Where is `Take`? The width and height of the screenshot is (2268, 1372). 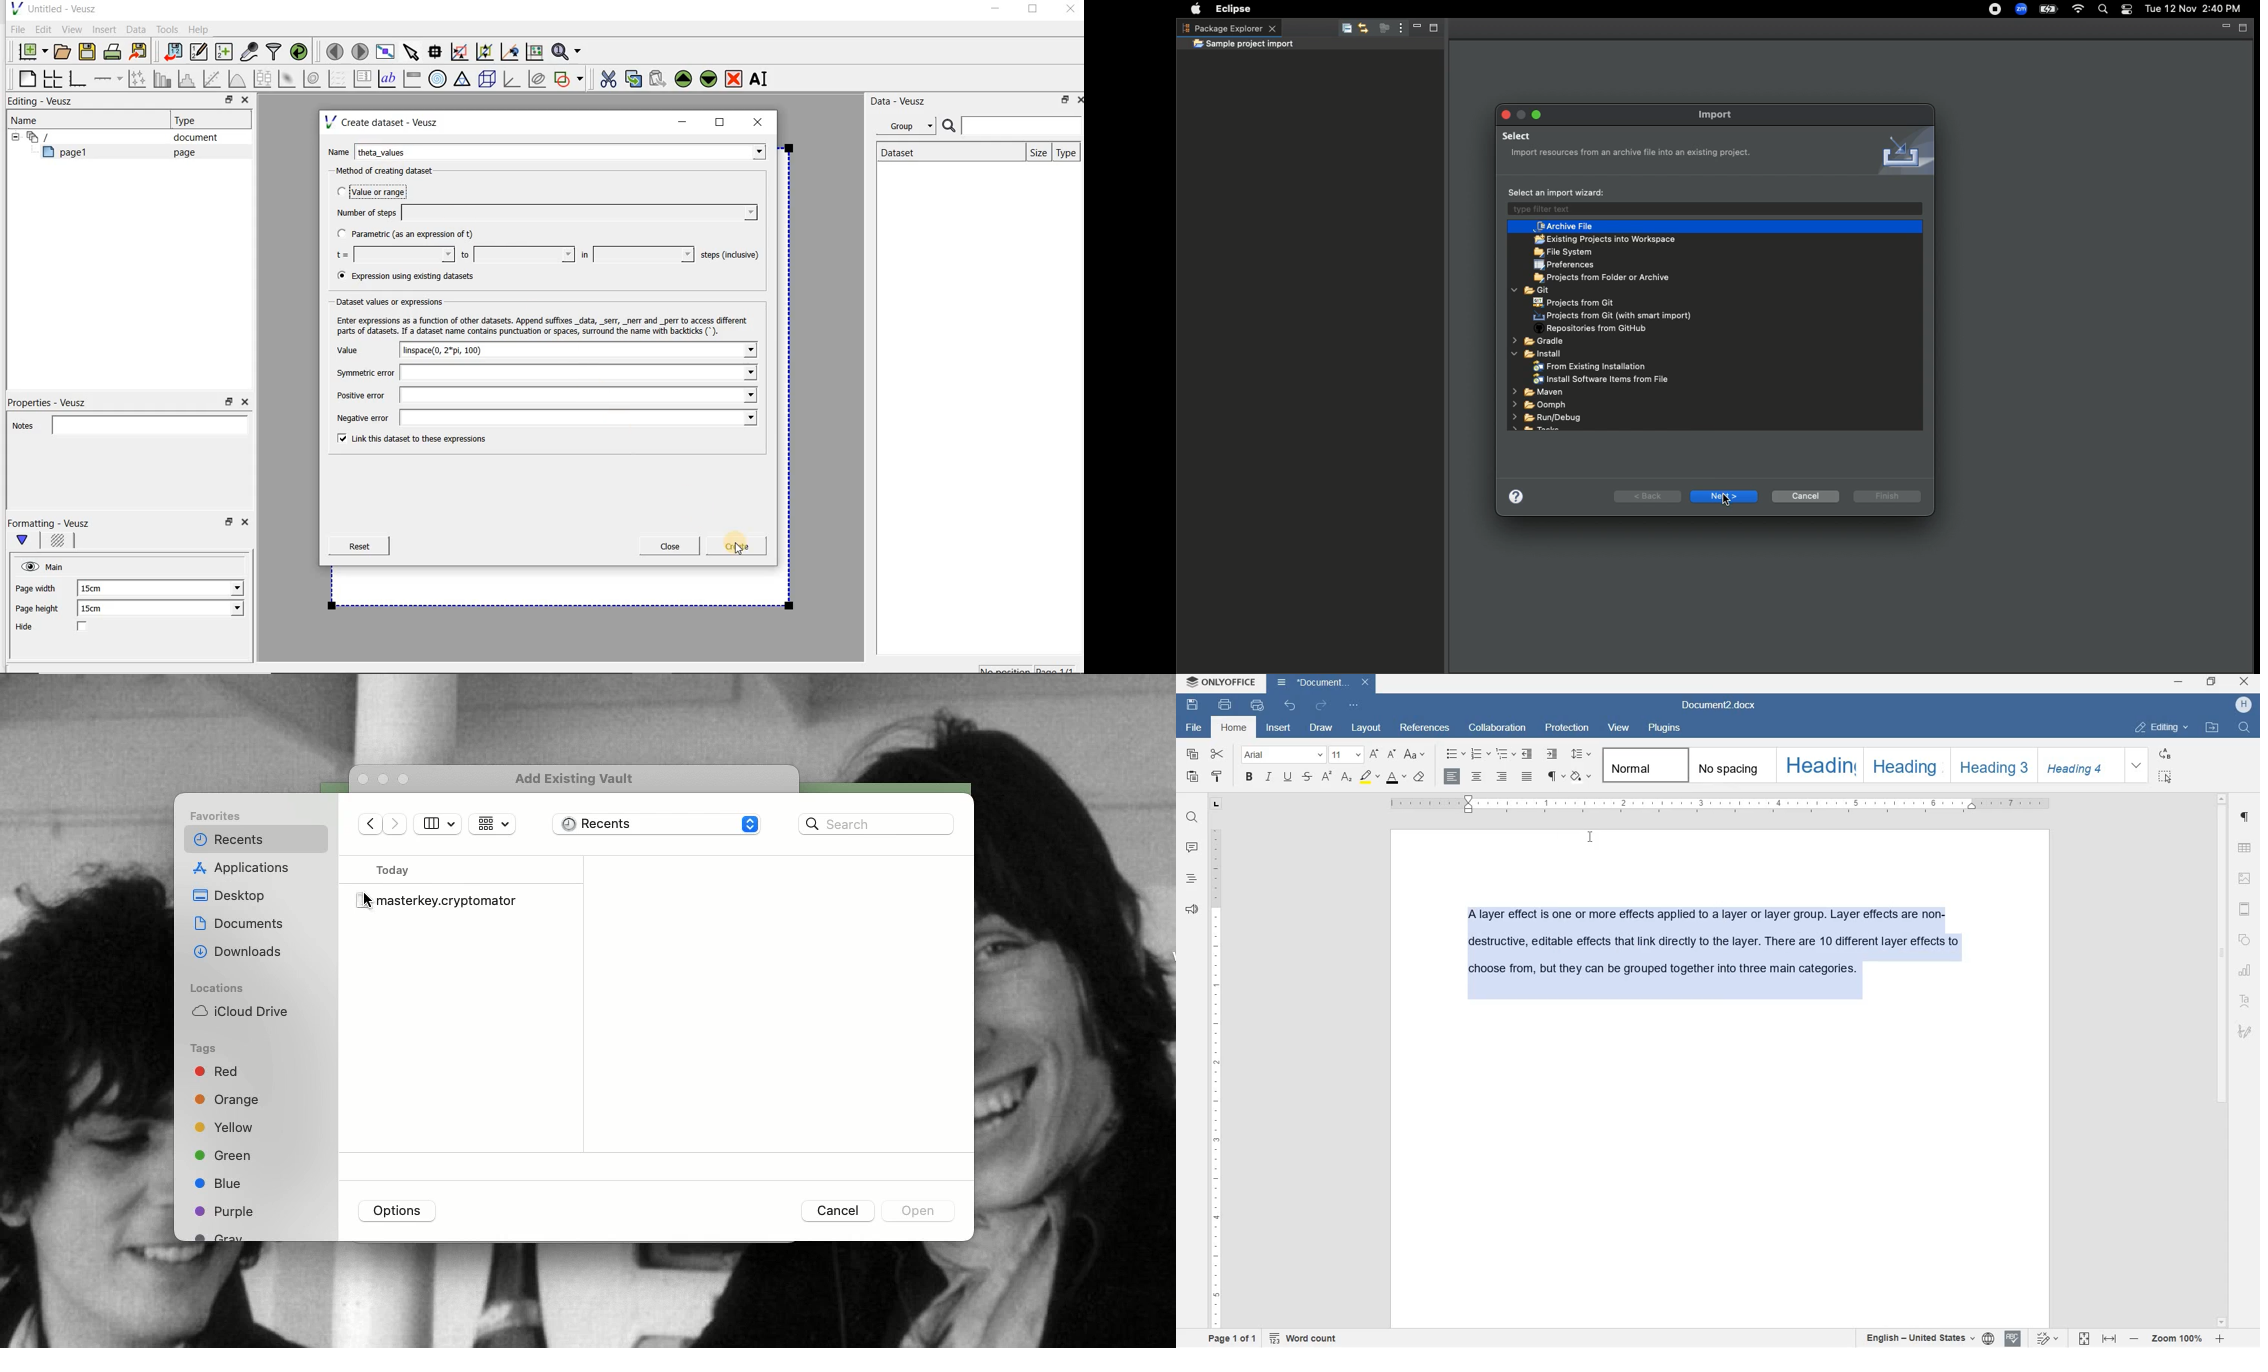 Take is located at coordinates (1538, 431).